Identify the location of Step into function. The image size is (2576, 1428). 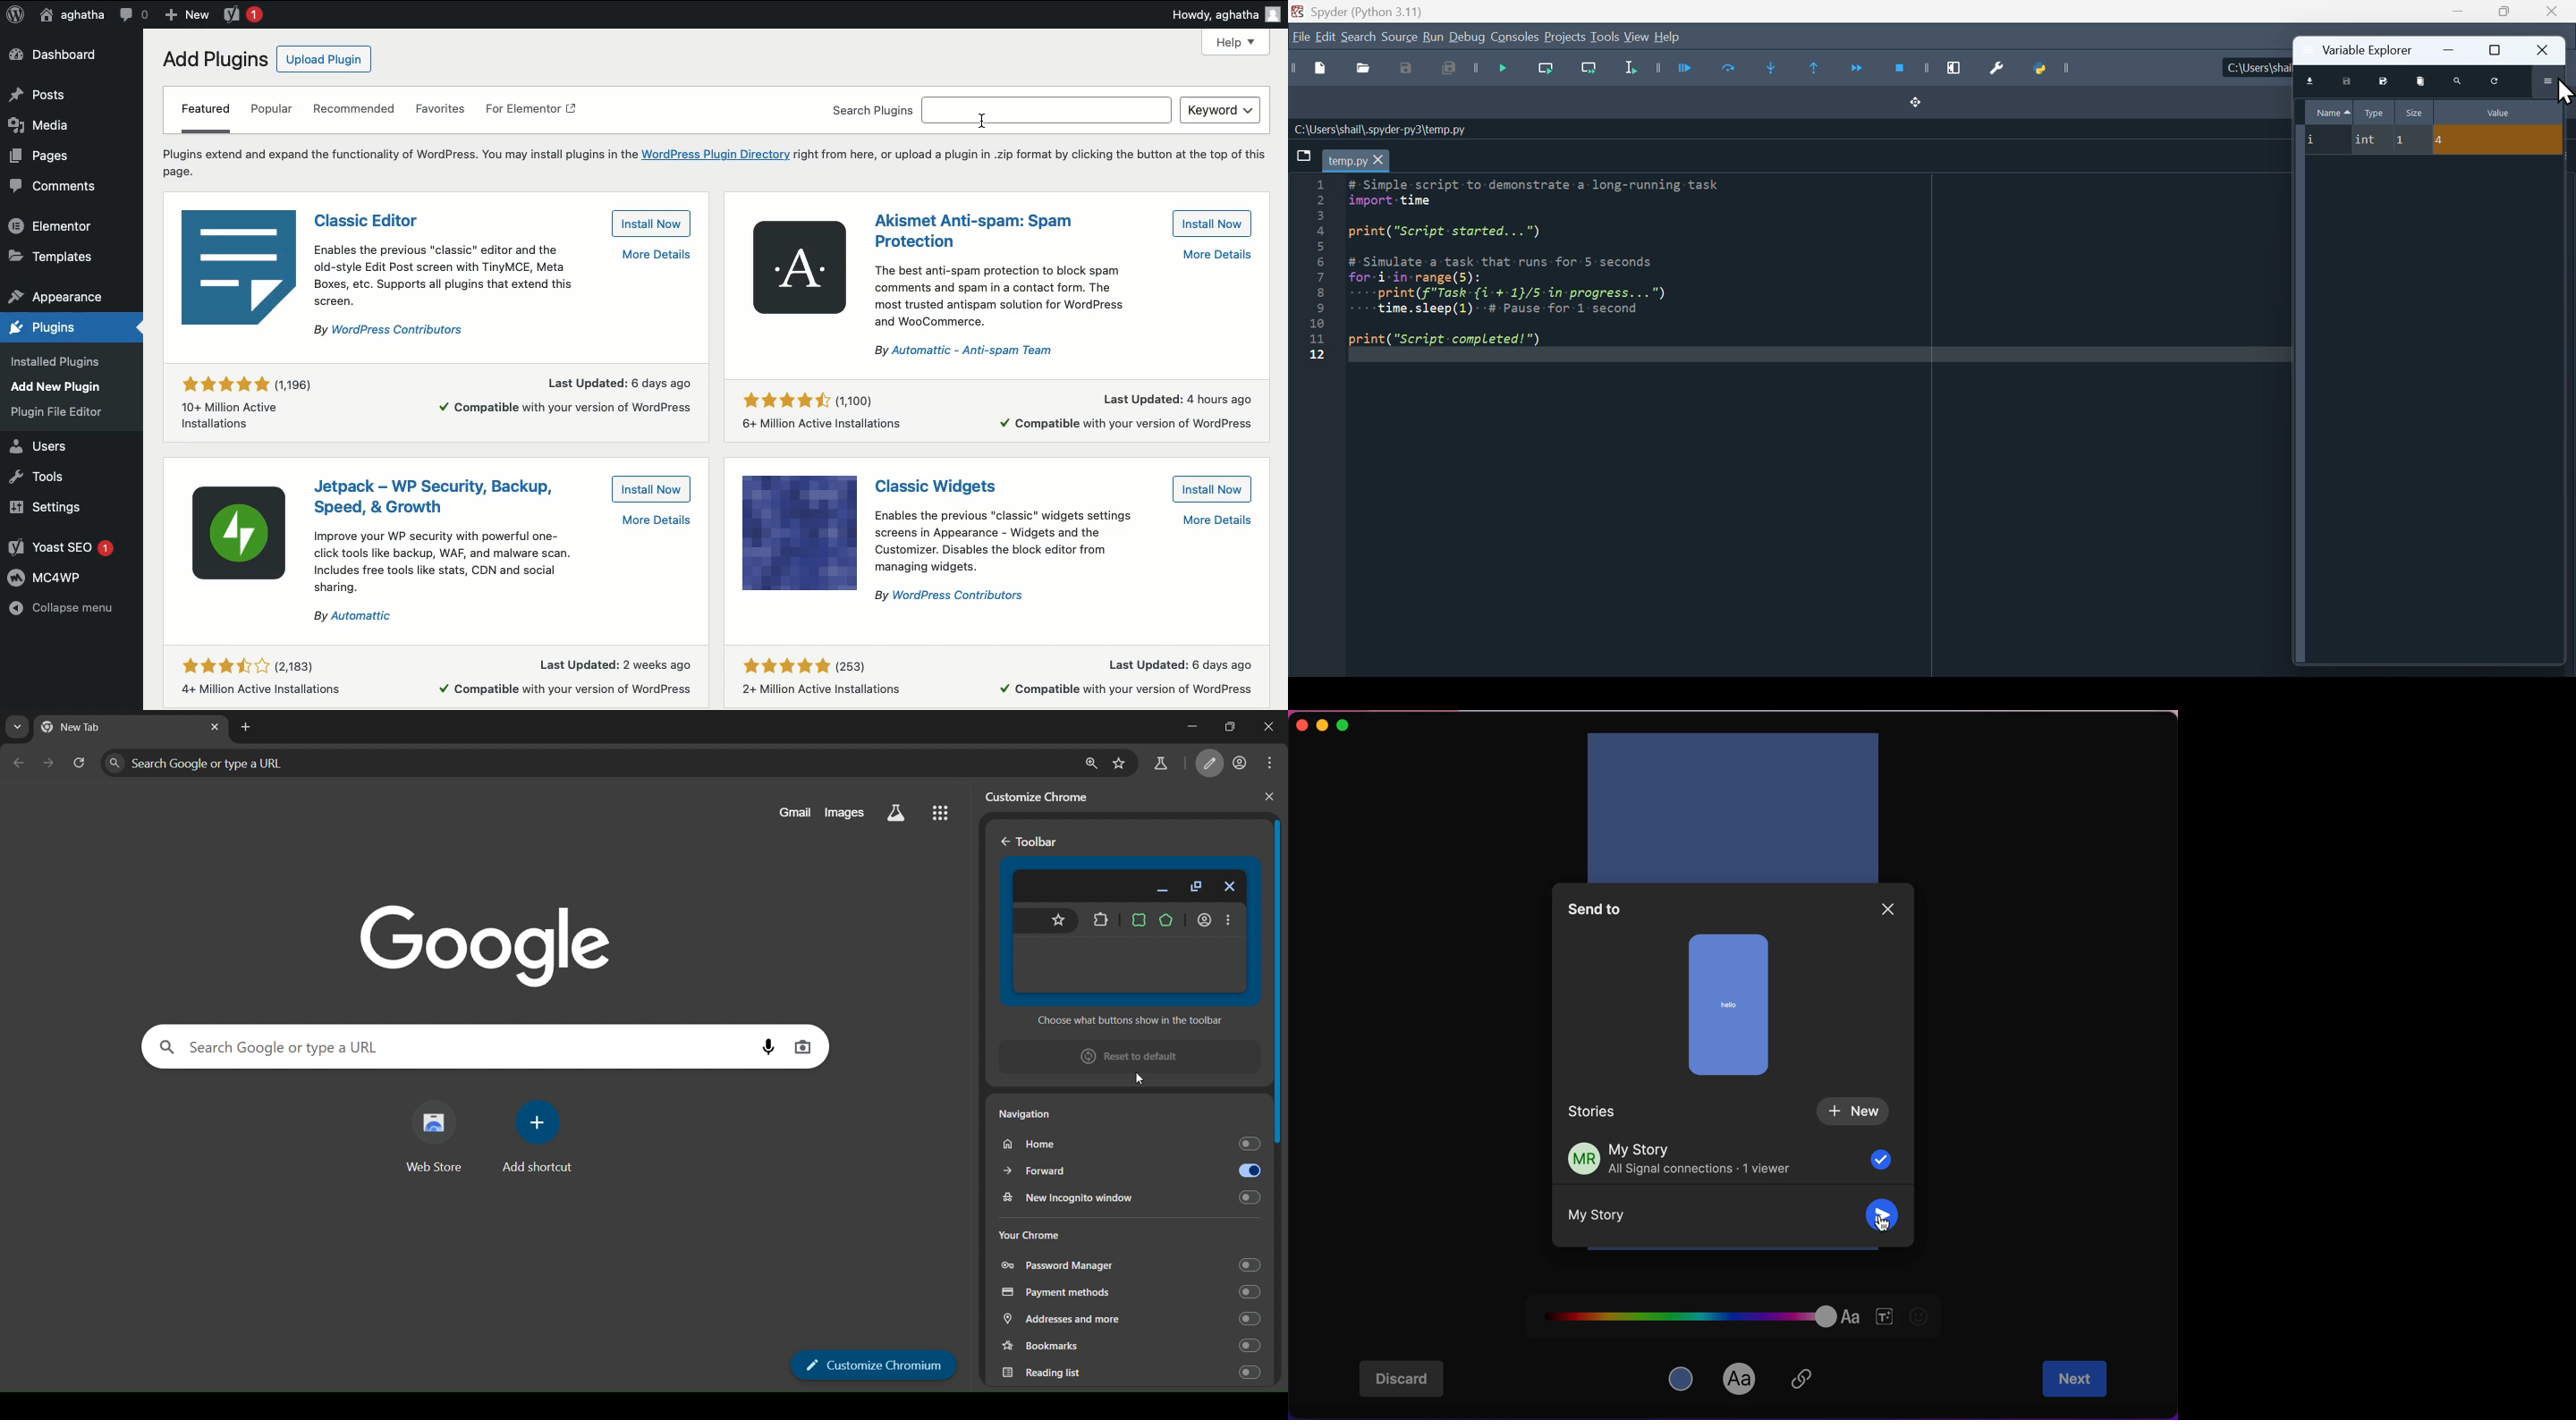
(1776, 69).